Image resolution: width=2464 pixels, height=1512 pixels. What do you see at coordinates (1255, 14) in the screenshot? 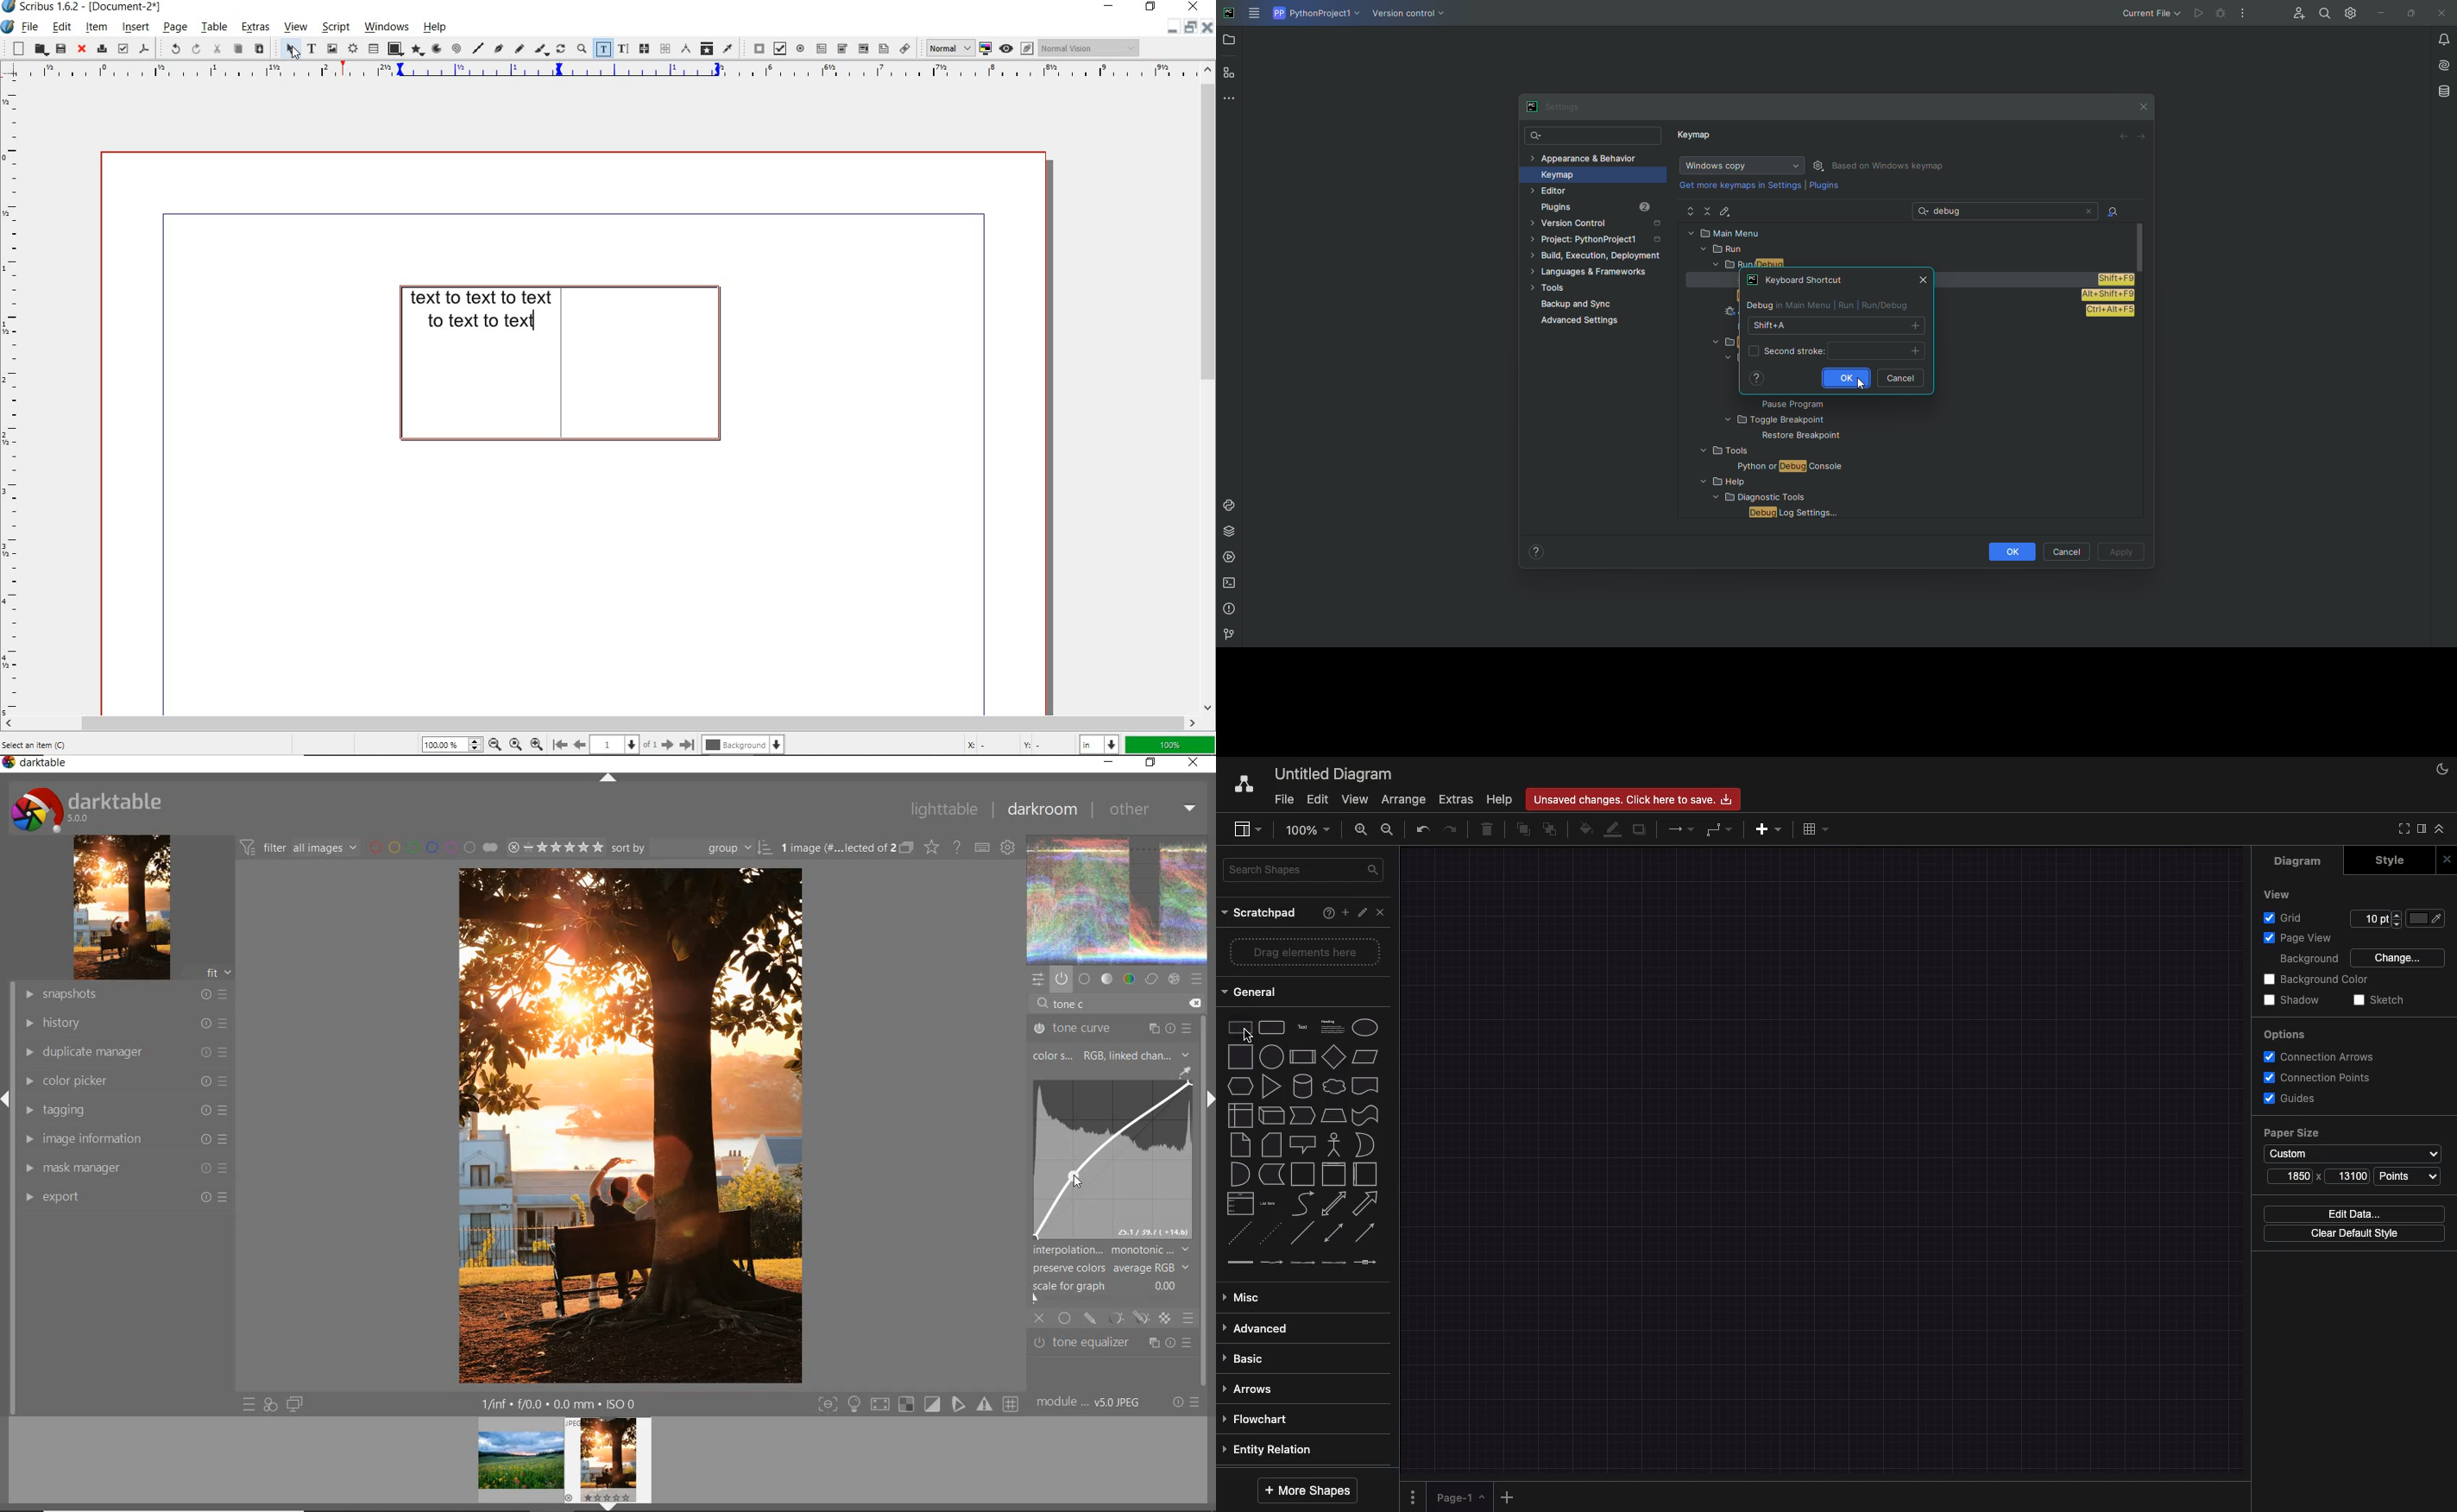
I see `Main Menu` at bounding box center [1255, 14].